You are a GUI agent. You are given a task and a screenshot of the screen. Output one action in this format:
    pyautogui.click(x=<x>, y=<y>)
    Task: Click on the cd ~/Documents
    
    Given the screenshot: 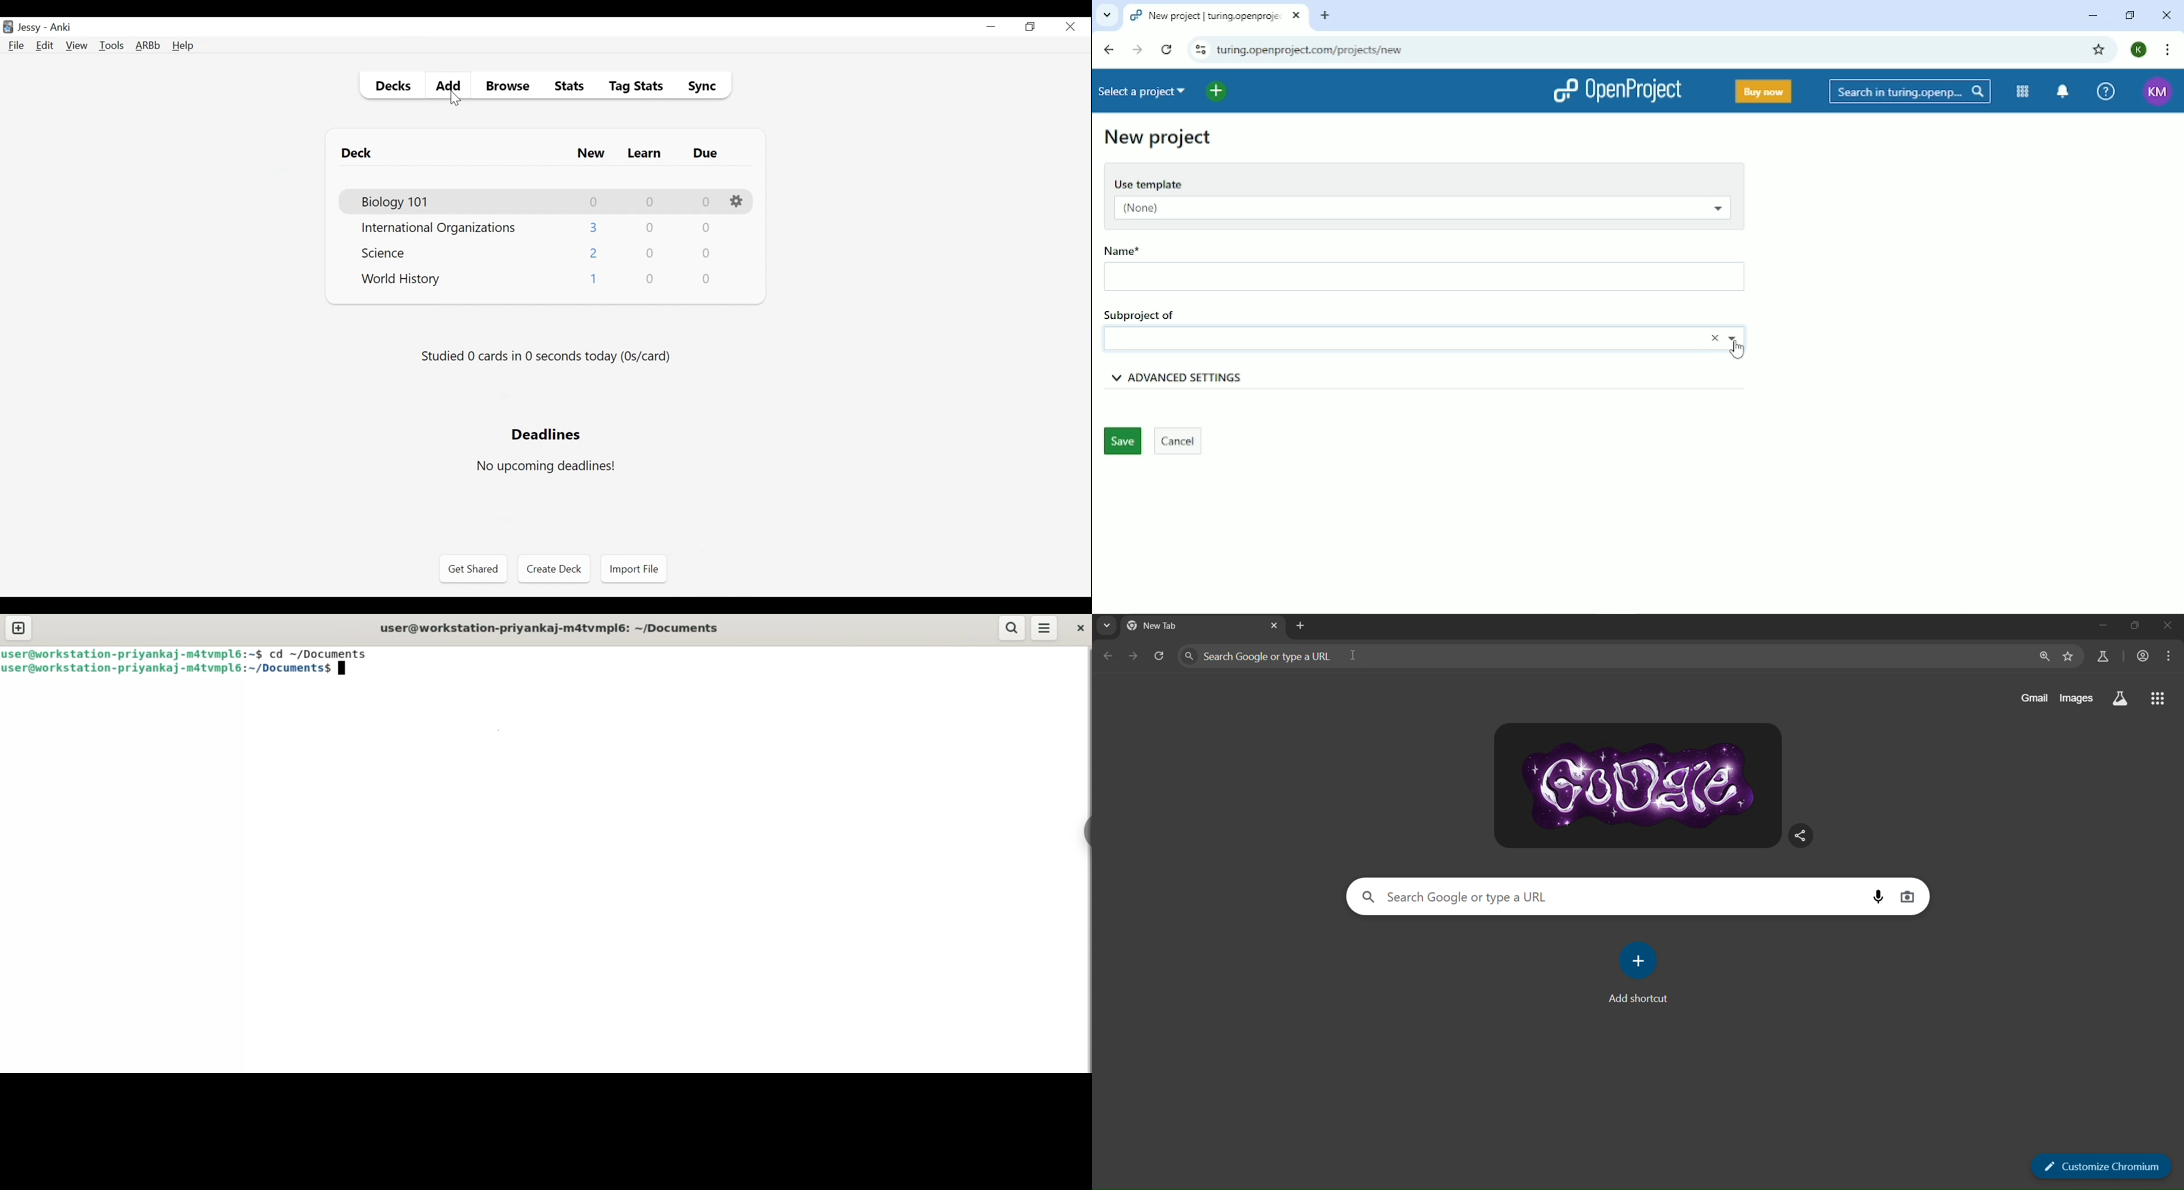 What is the action you would take?
    pyautogui.click(x=326, y=655)
    